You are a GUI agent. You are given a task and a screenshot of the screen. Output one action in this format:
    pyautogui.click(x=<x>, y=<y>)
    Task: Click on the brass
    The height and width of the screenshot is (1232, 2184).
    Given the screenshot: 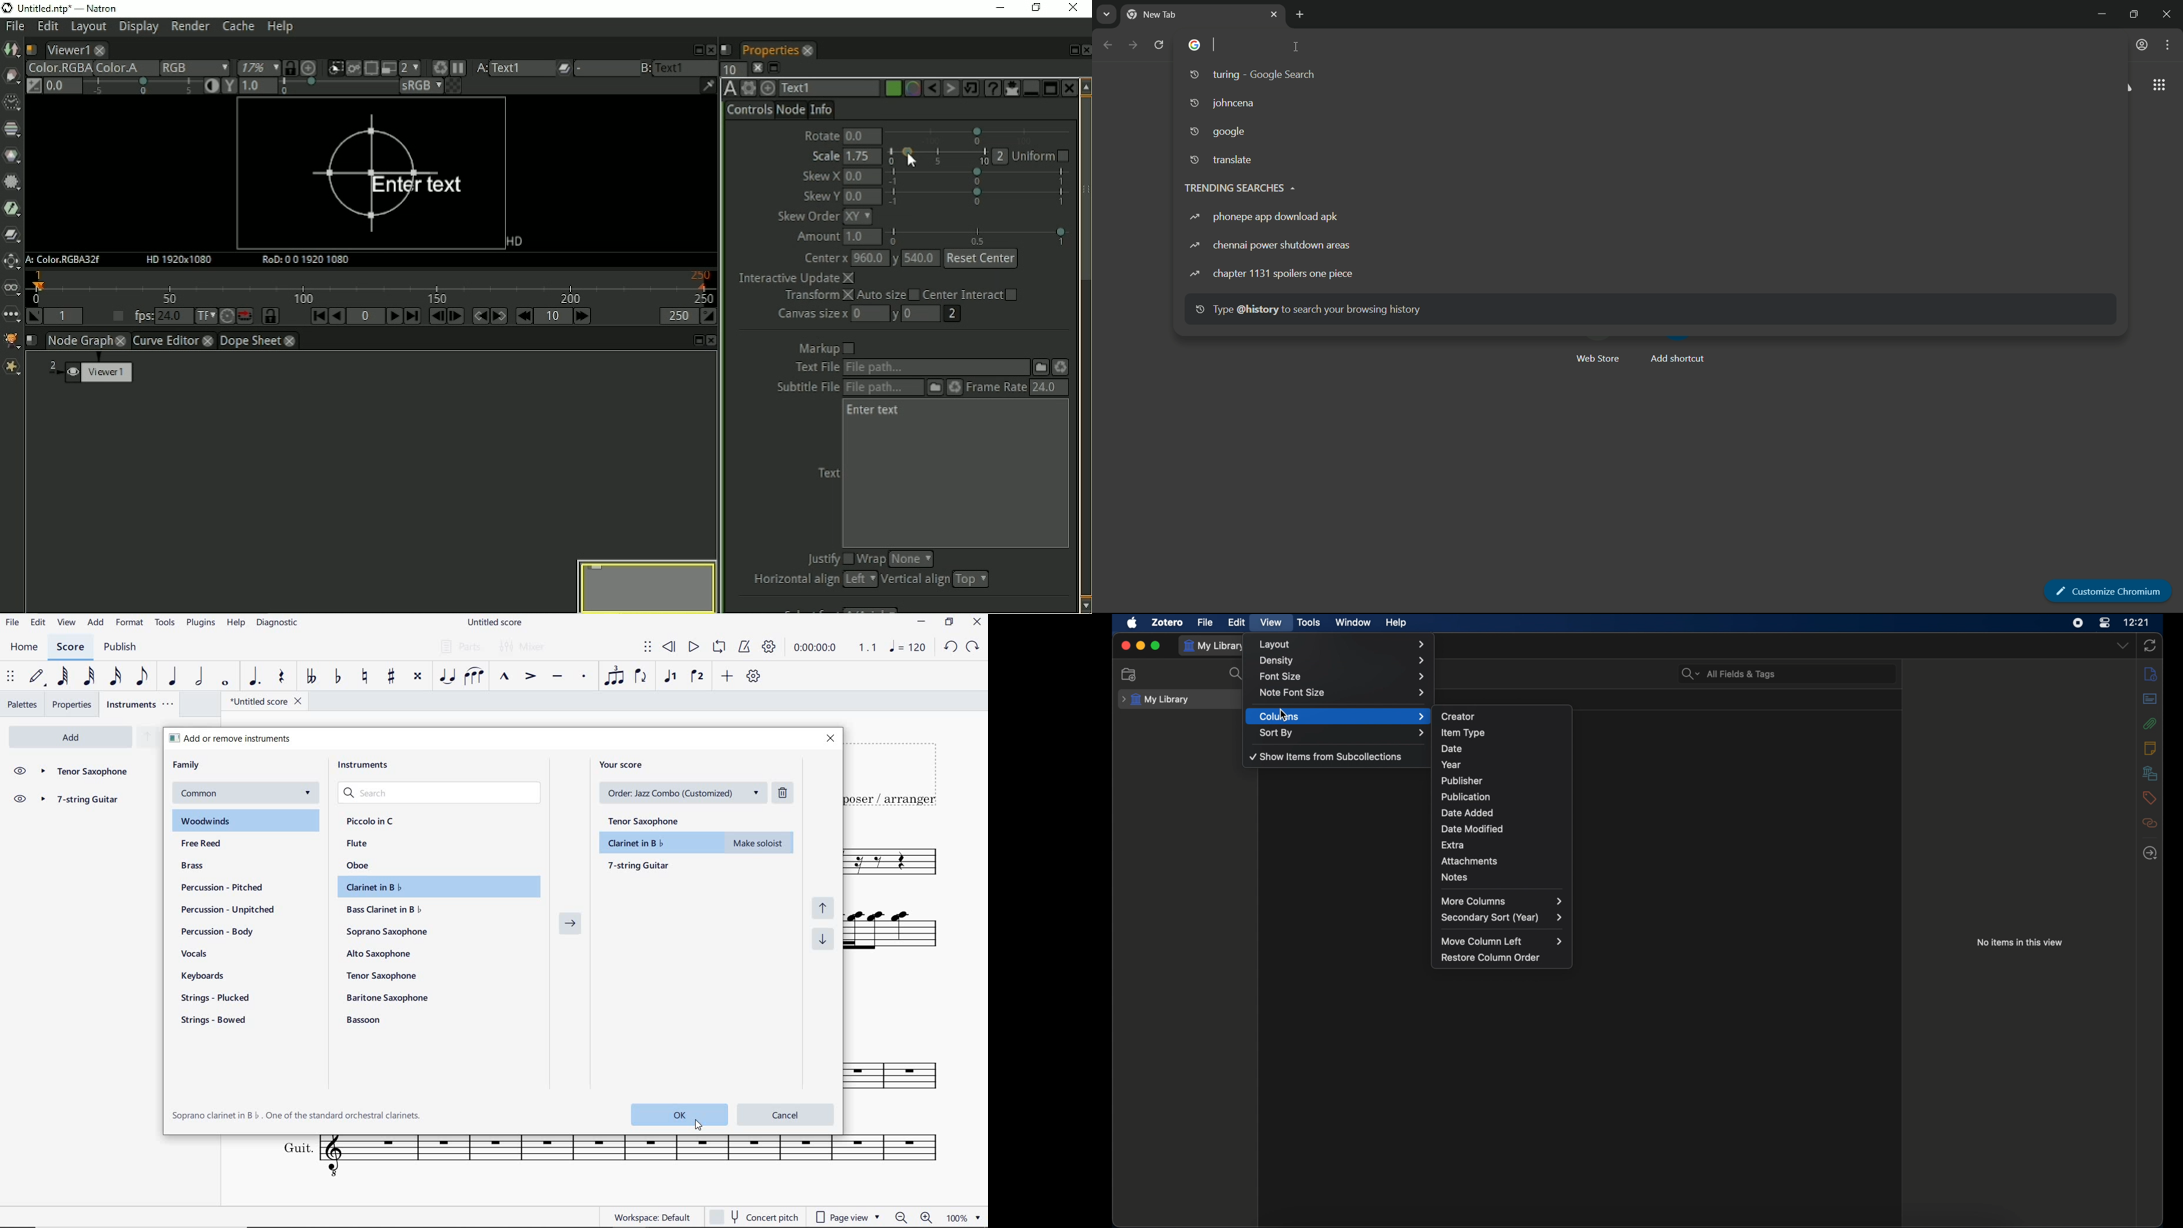 What is the action you would take?
    pyautogui.click(x=207, y=867)
    